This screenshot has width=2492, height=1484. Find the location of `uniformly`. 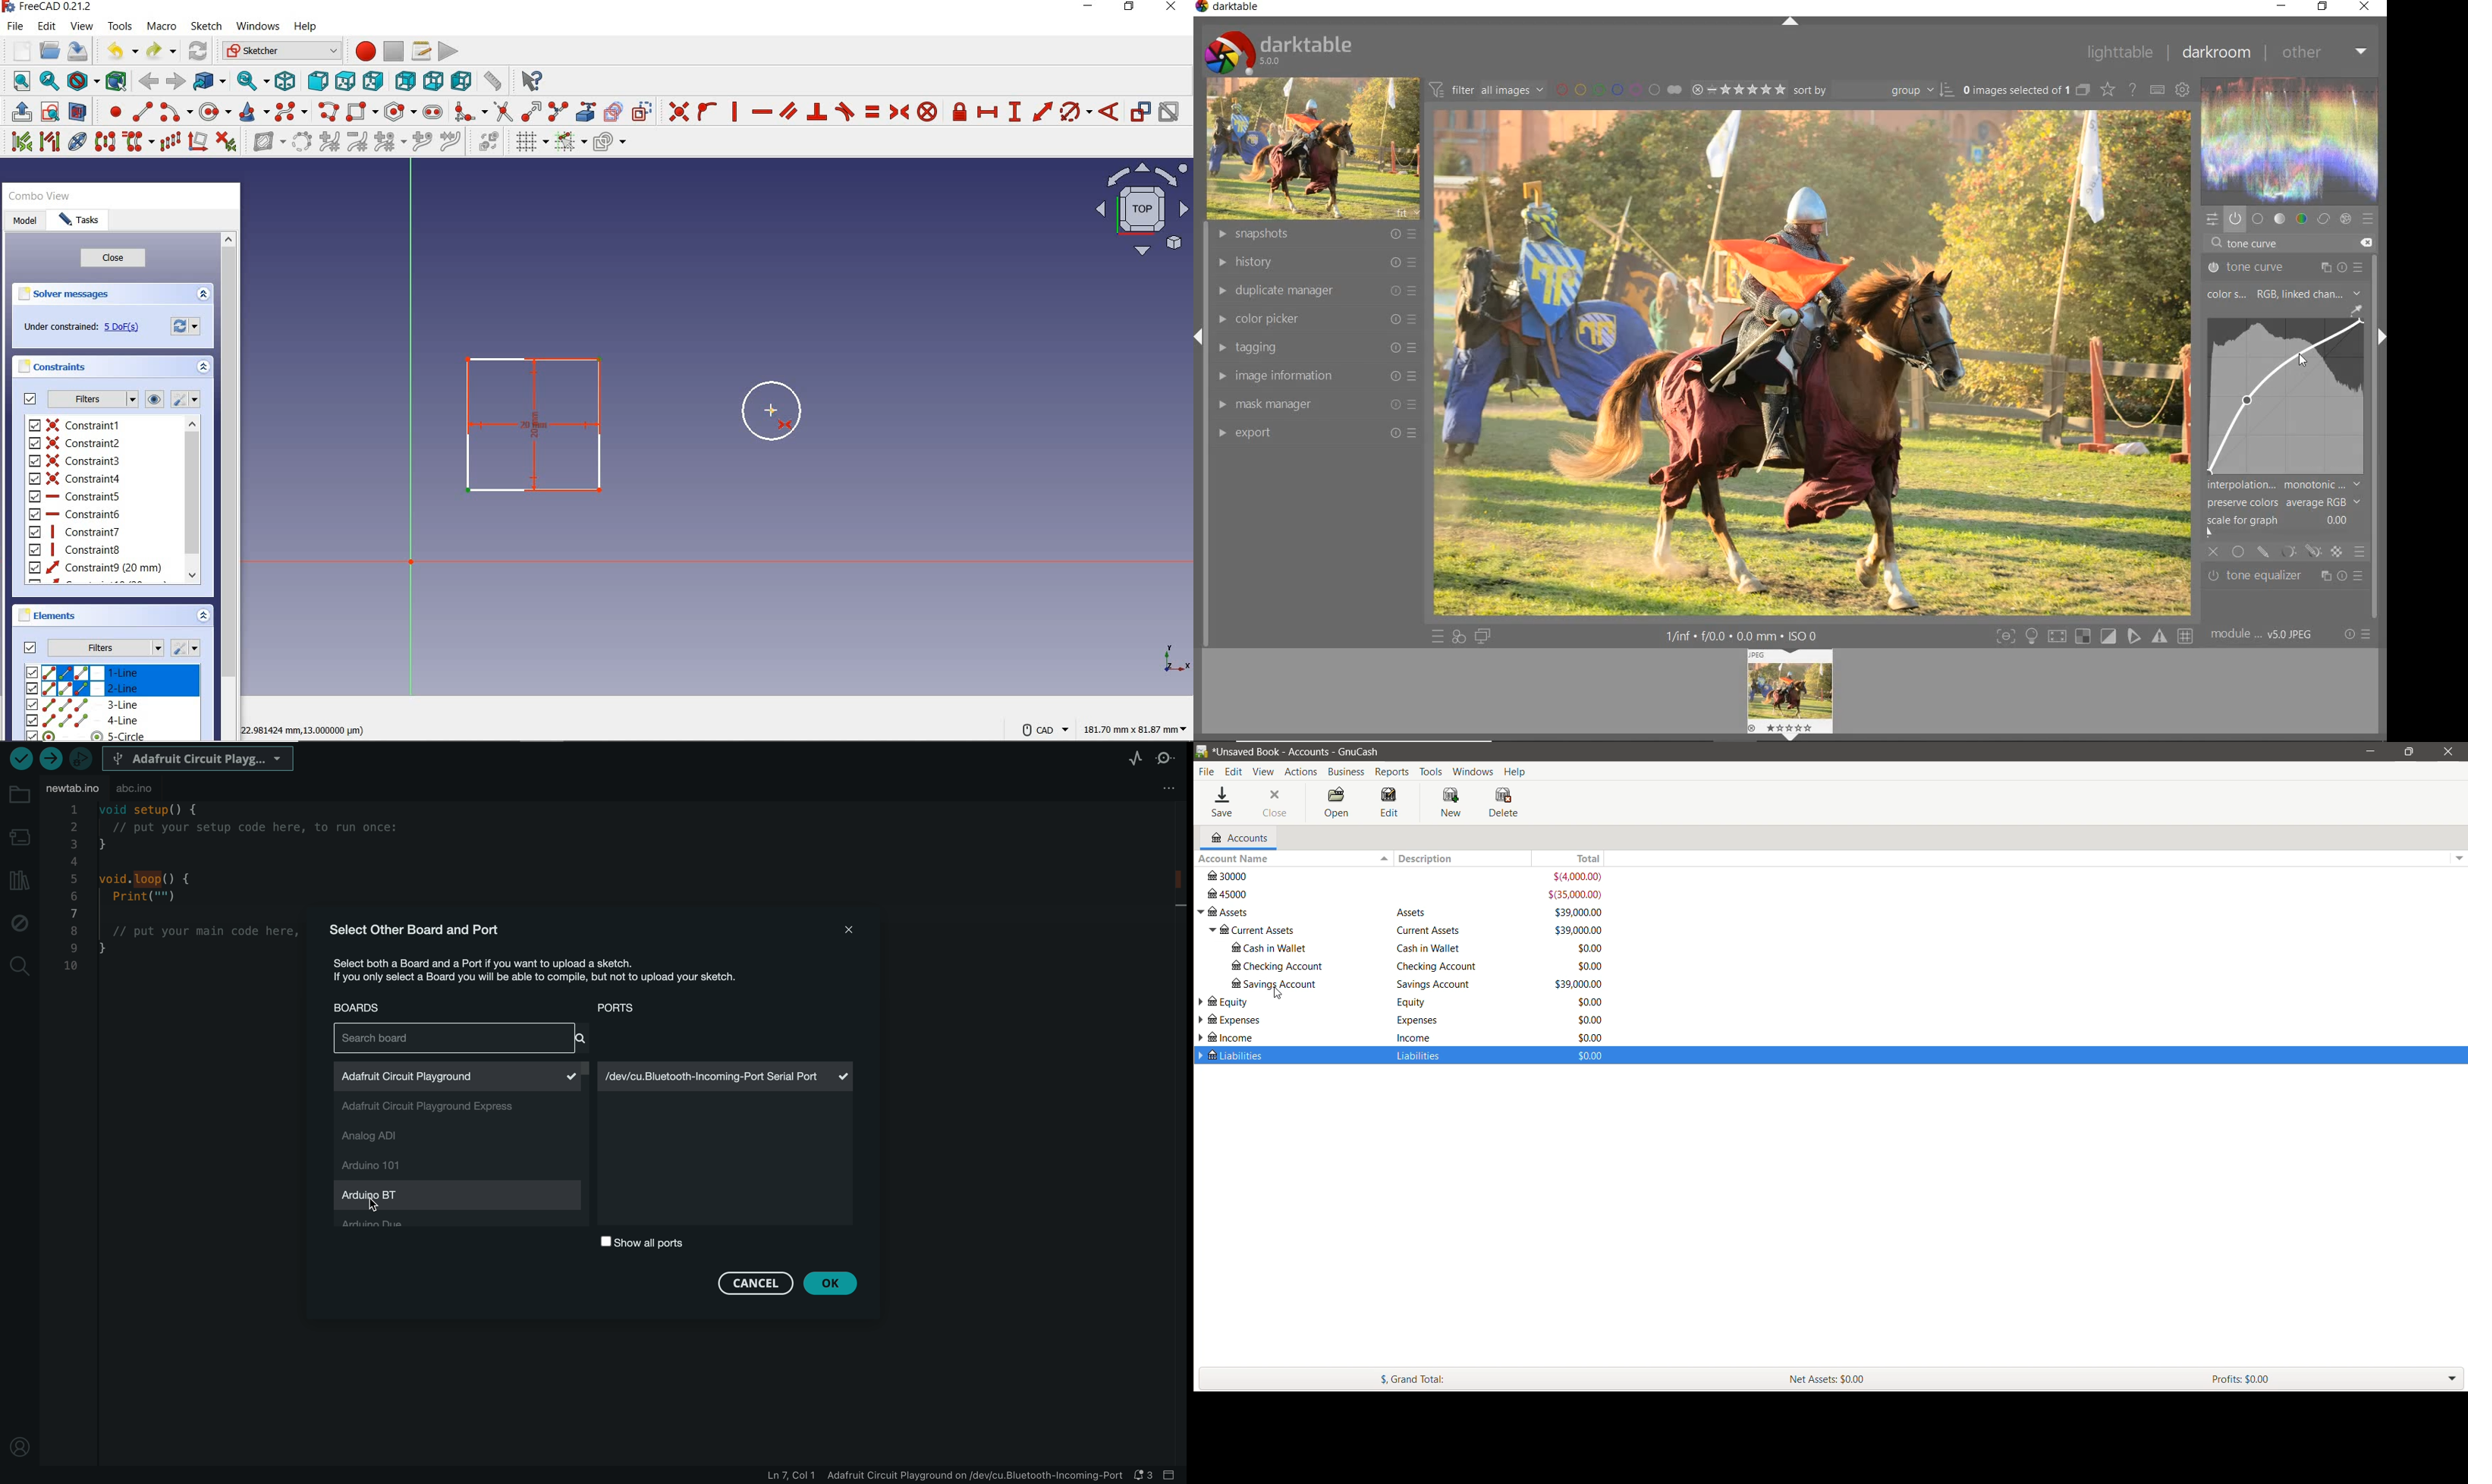

uniformly is located at coordinates (2240, 552).